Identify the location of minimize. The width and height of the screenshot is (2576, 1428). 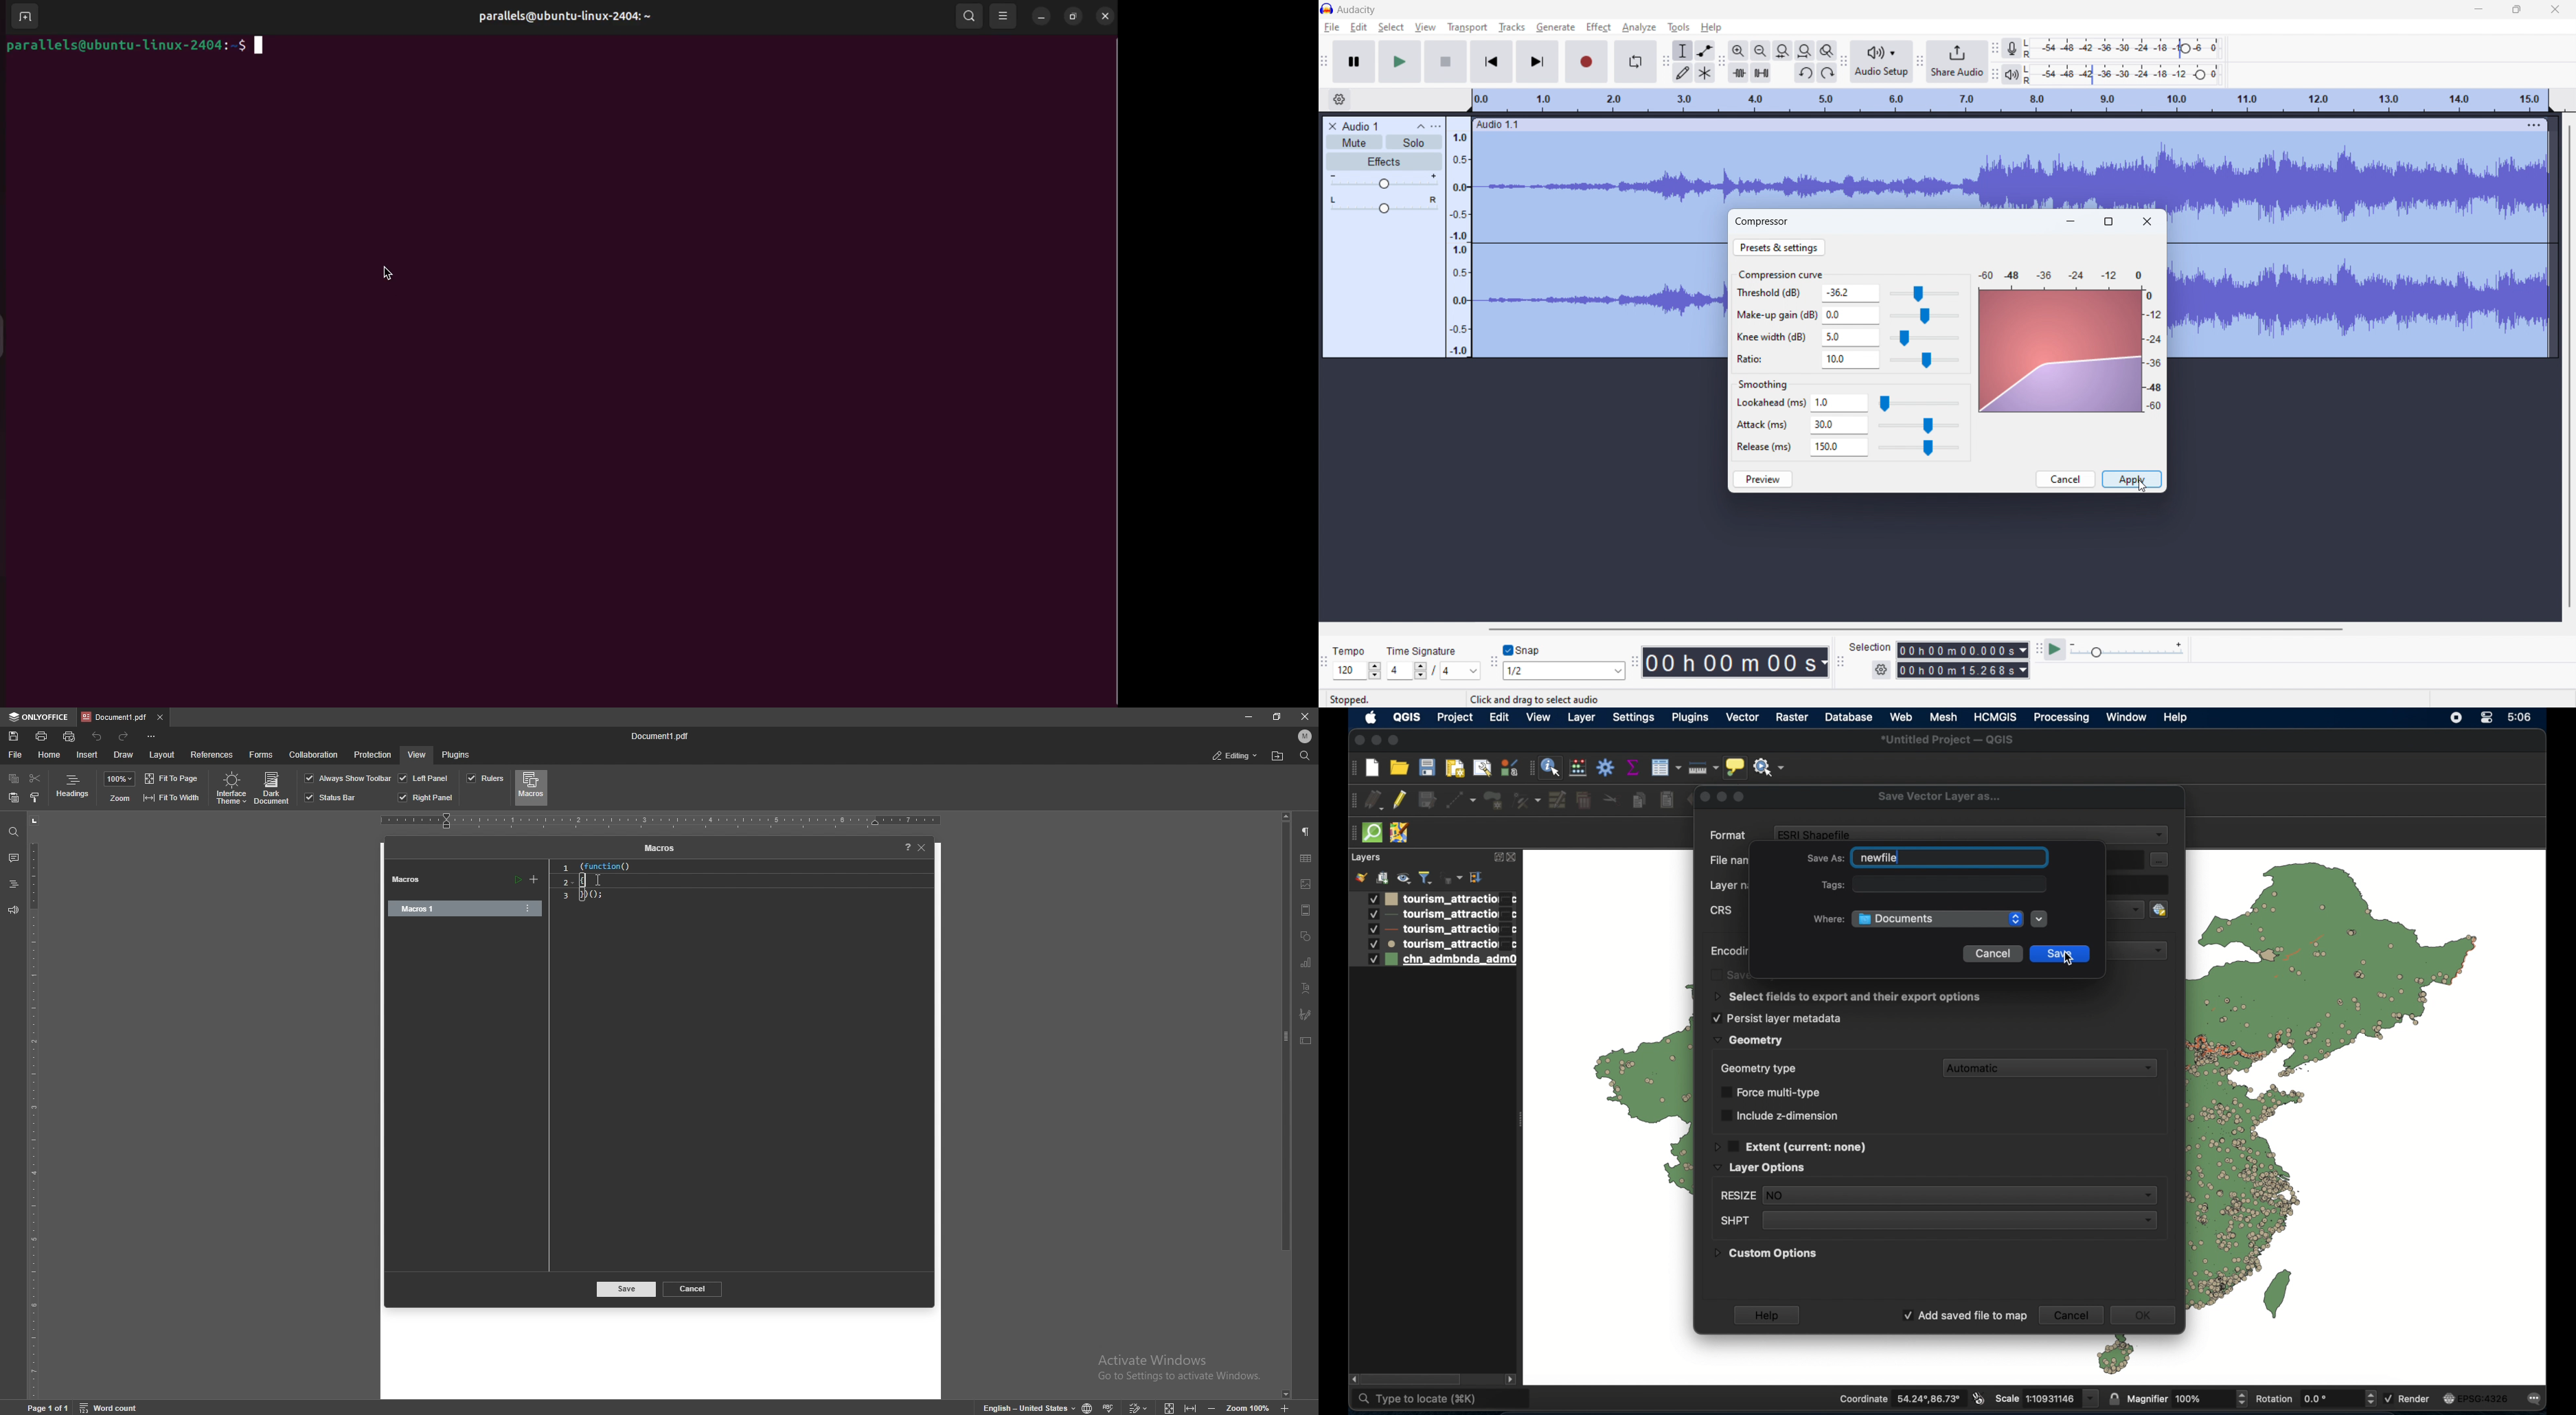
(2071, 221).